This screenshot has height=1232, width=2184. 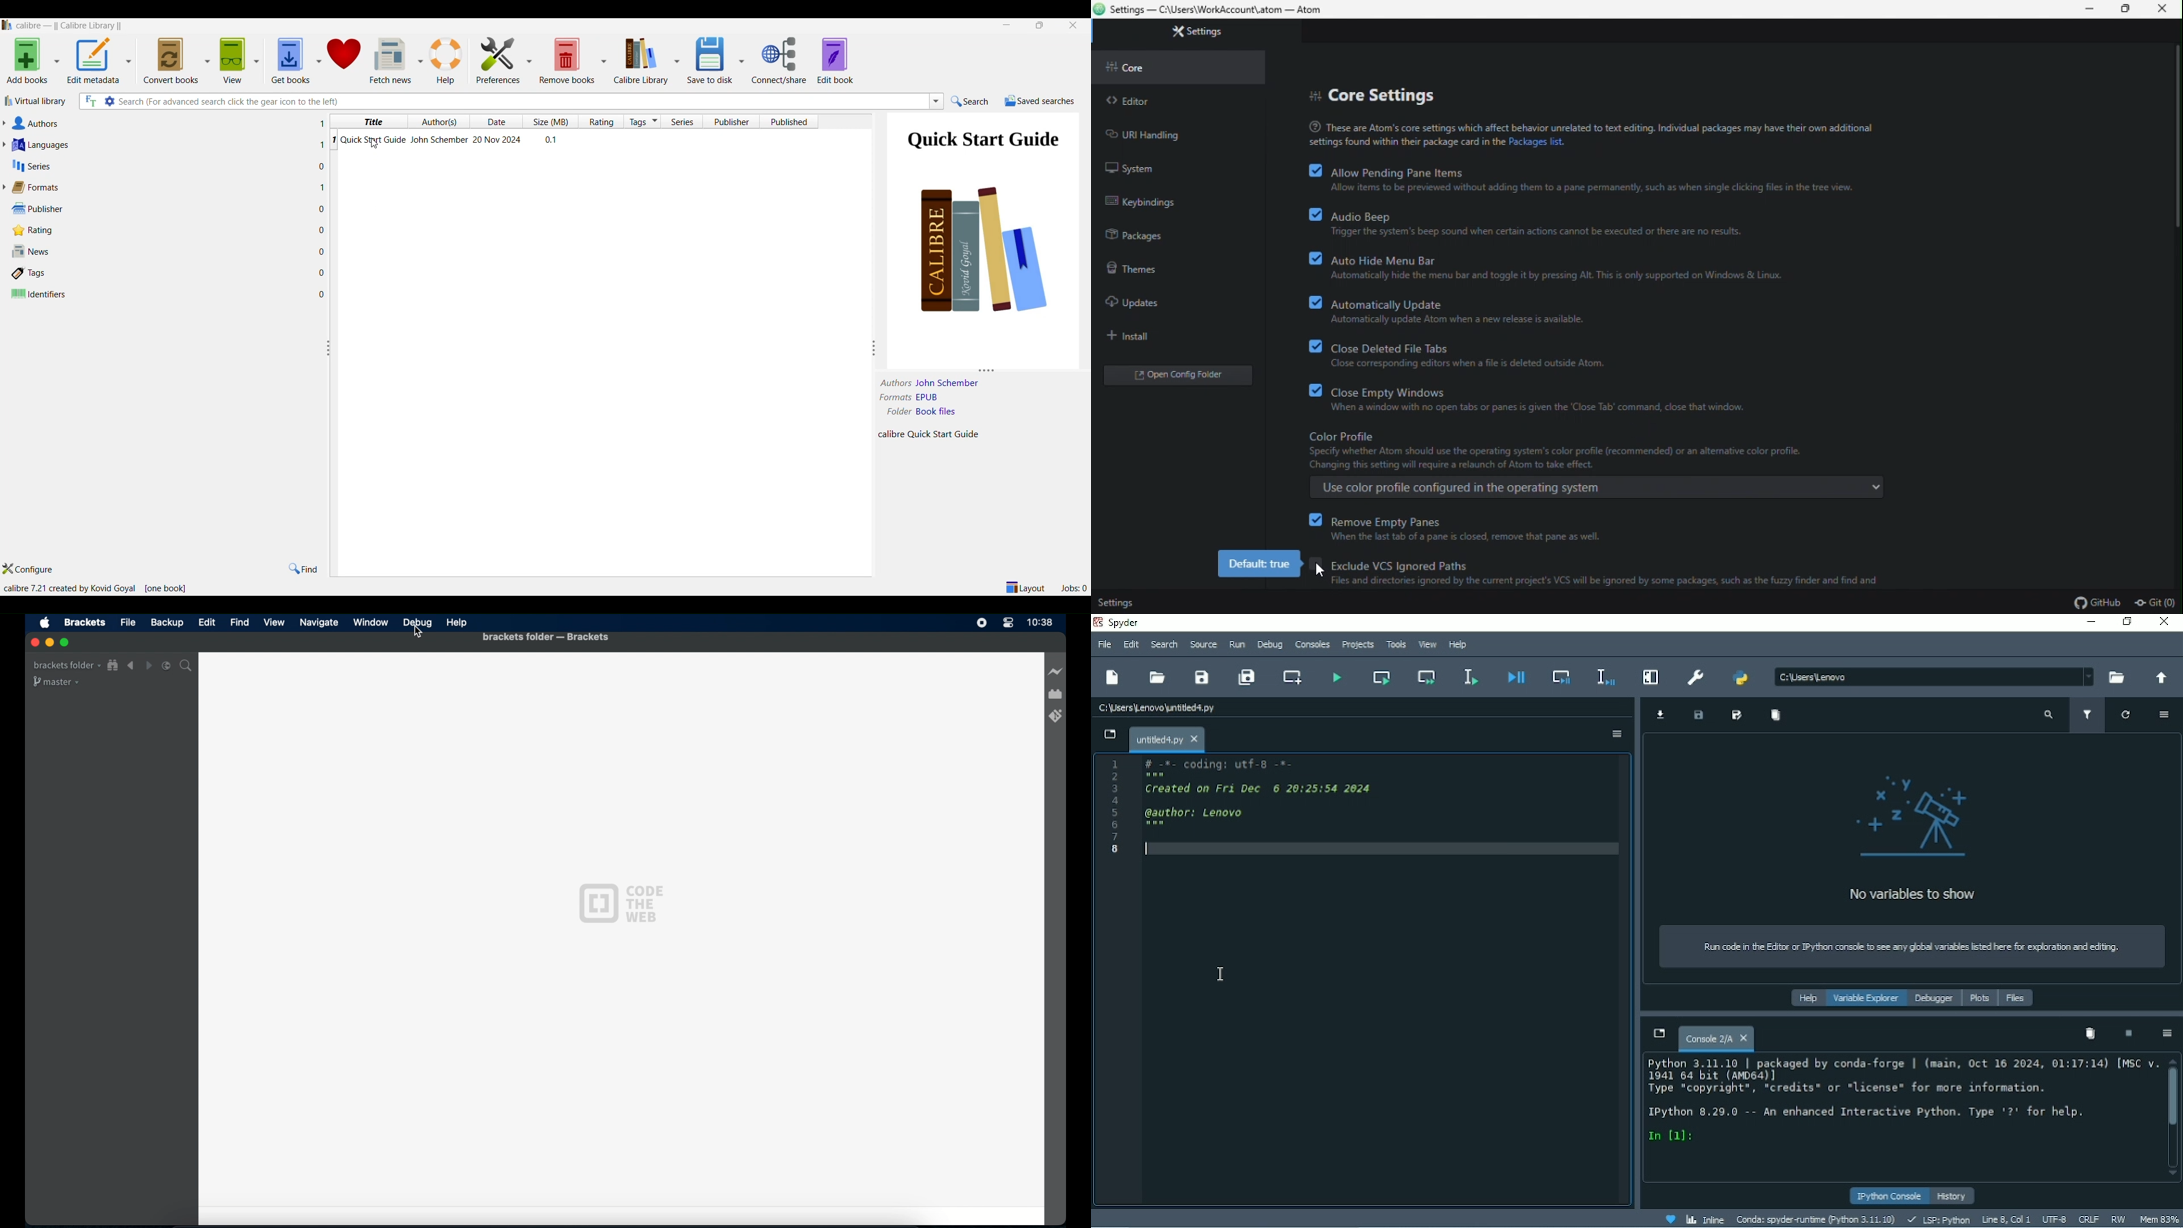 I want to click on Run current cell and go to the next one, so click(x=1425, y=675).